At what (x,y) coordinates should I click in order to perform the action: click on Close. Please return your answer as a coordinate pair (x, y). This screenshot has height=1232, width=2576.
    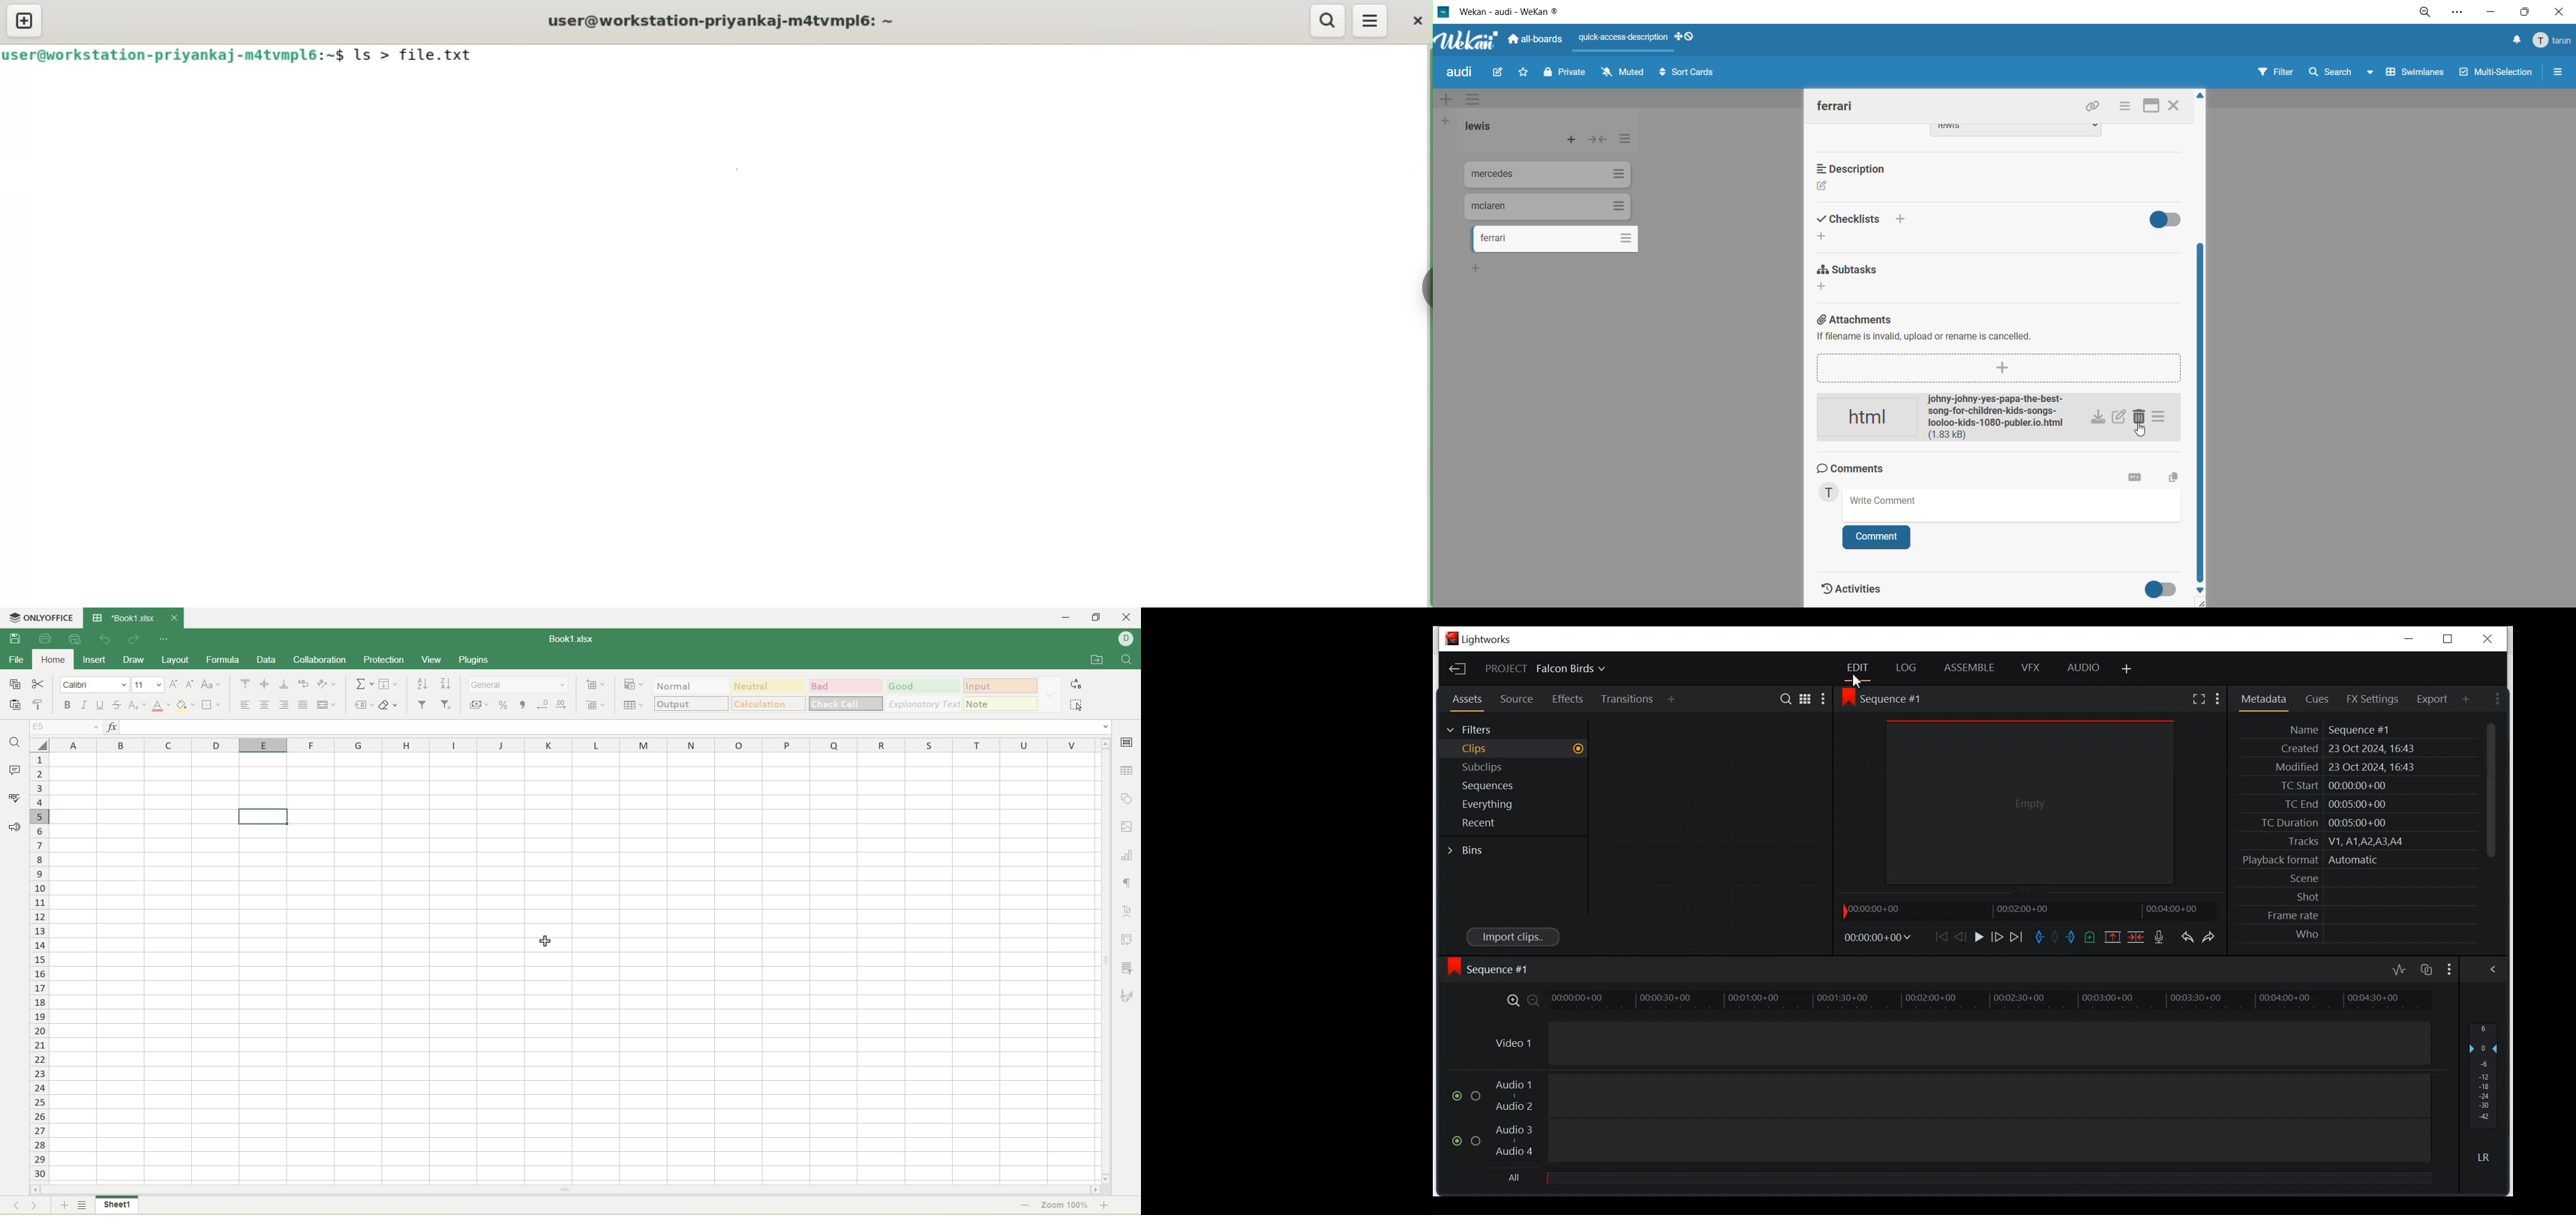
    Looking at the image, I should click on (2487, 637).